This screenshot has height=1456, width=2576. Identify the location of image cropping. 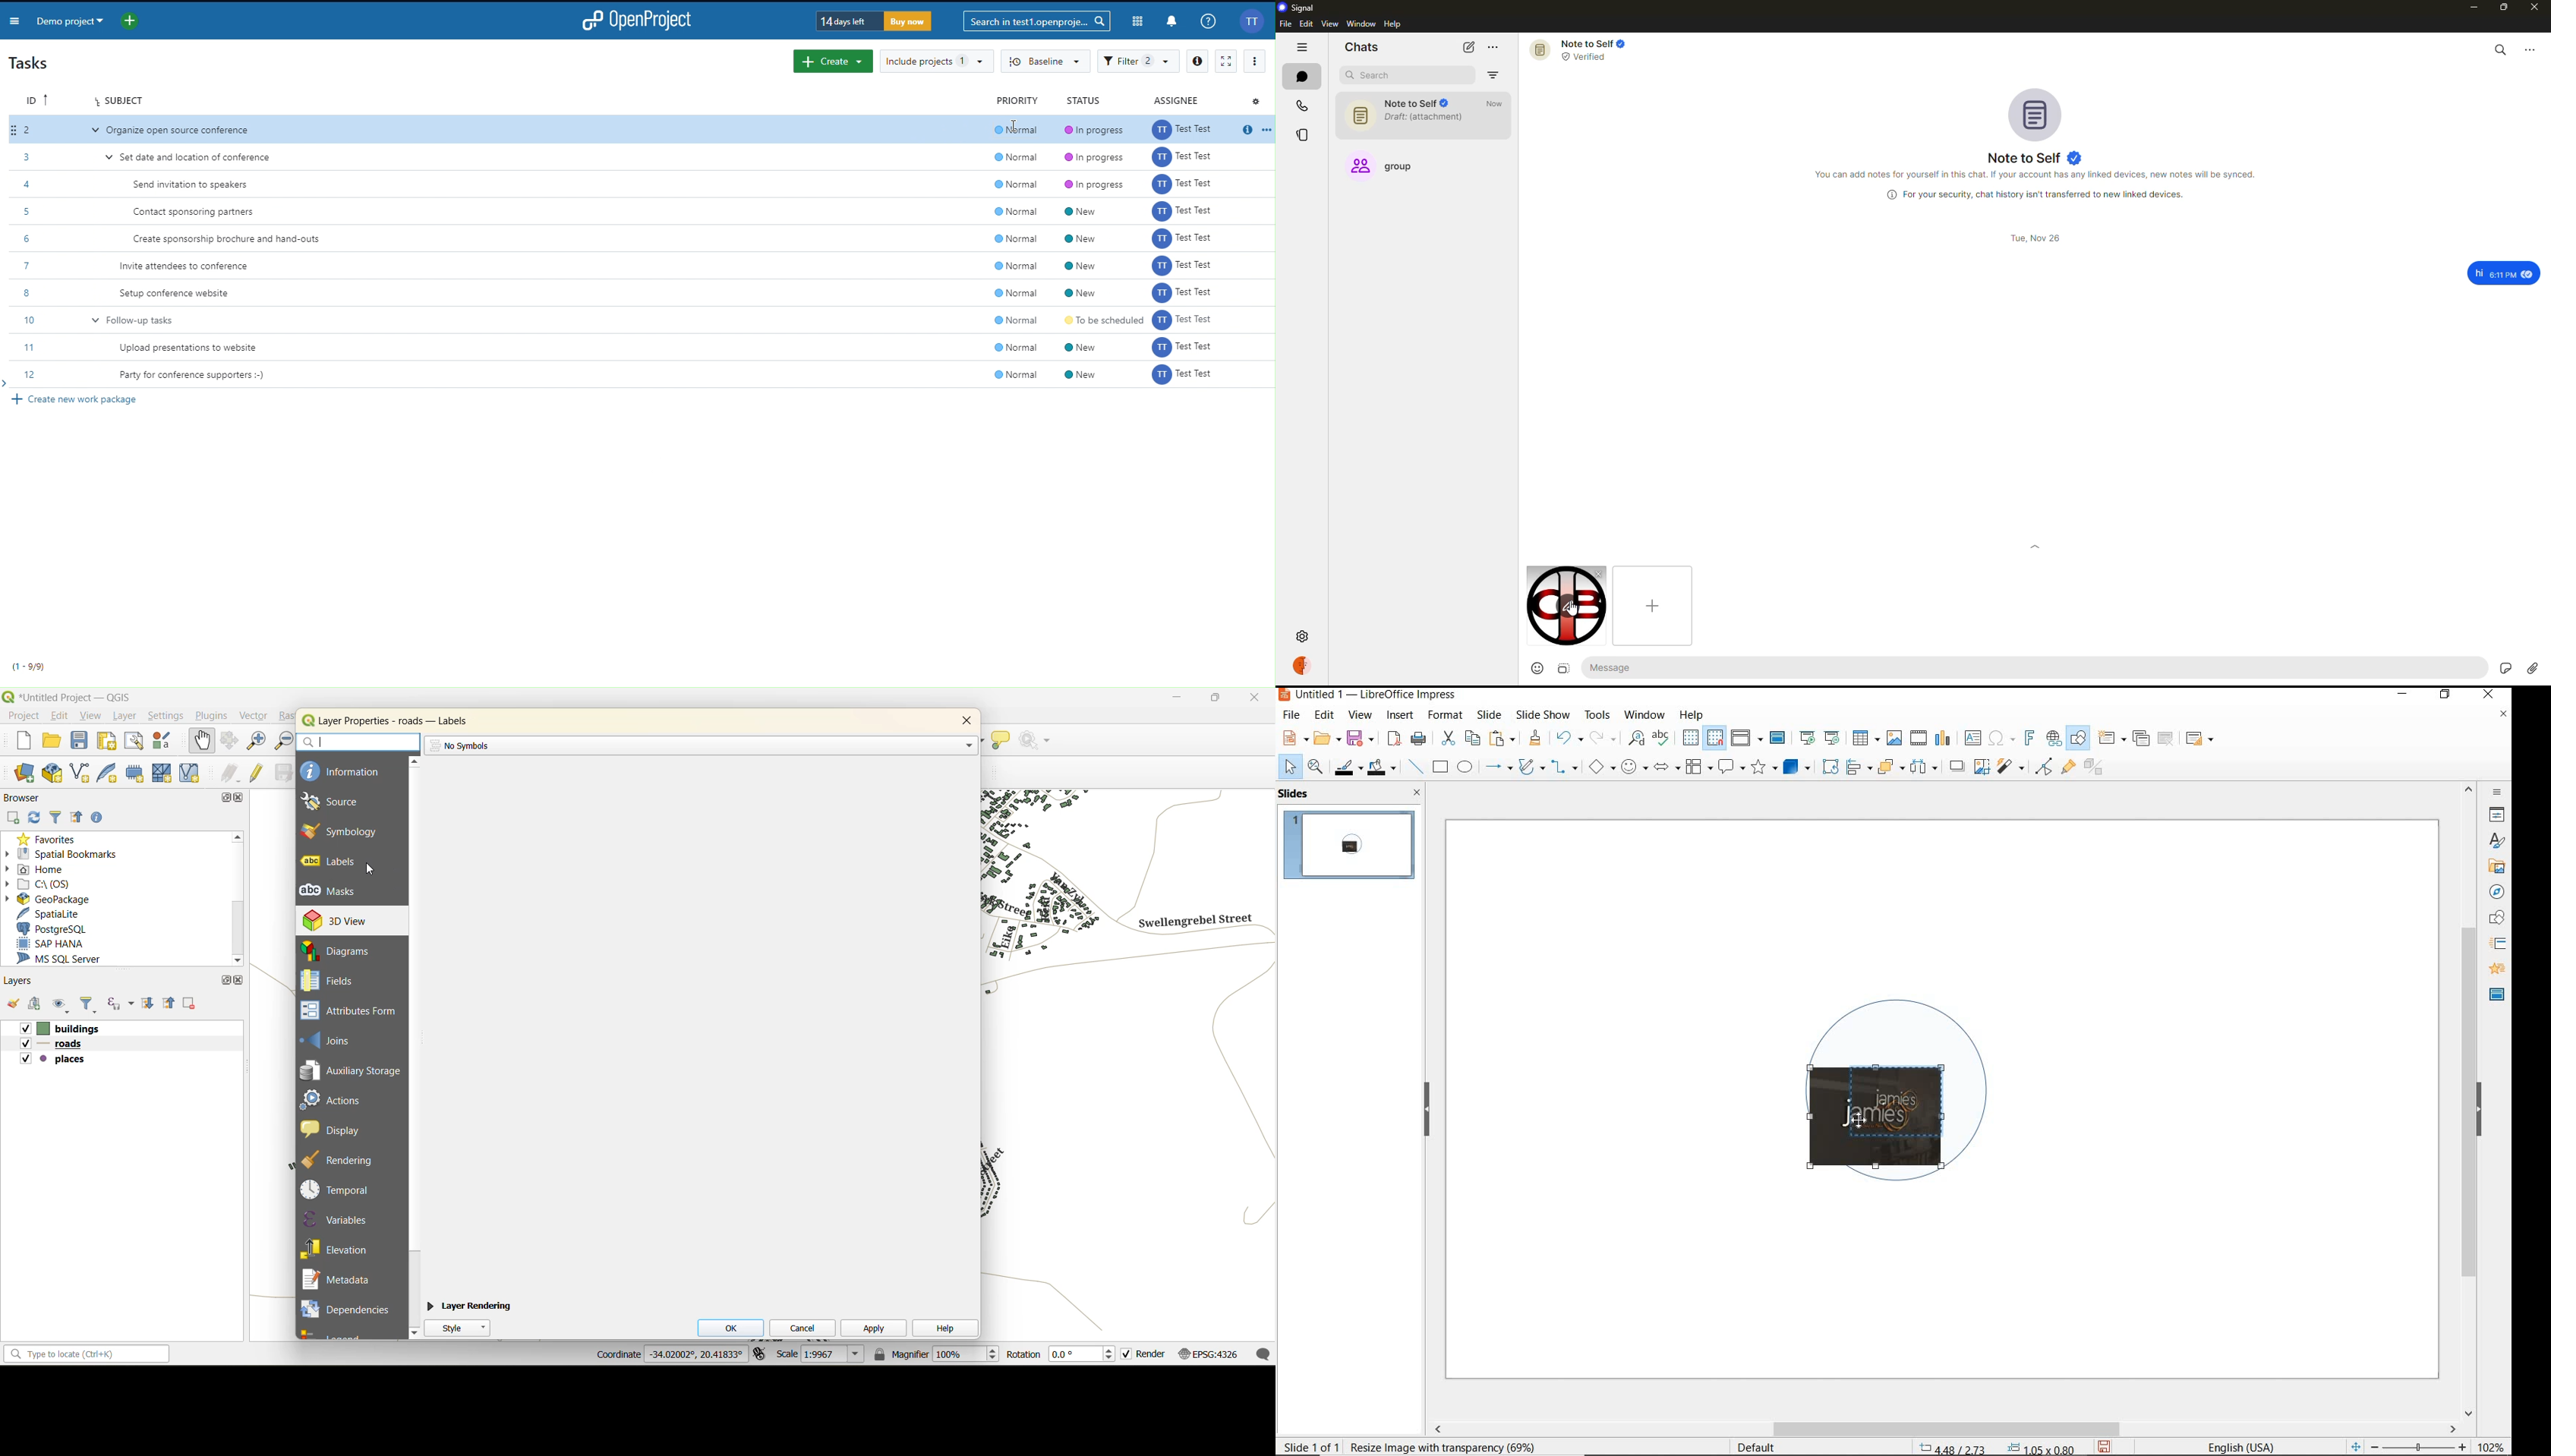
(1881, 1118).